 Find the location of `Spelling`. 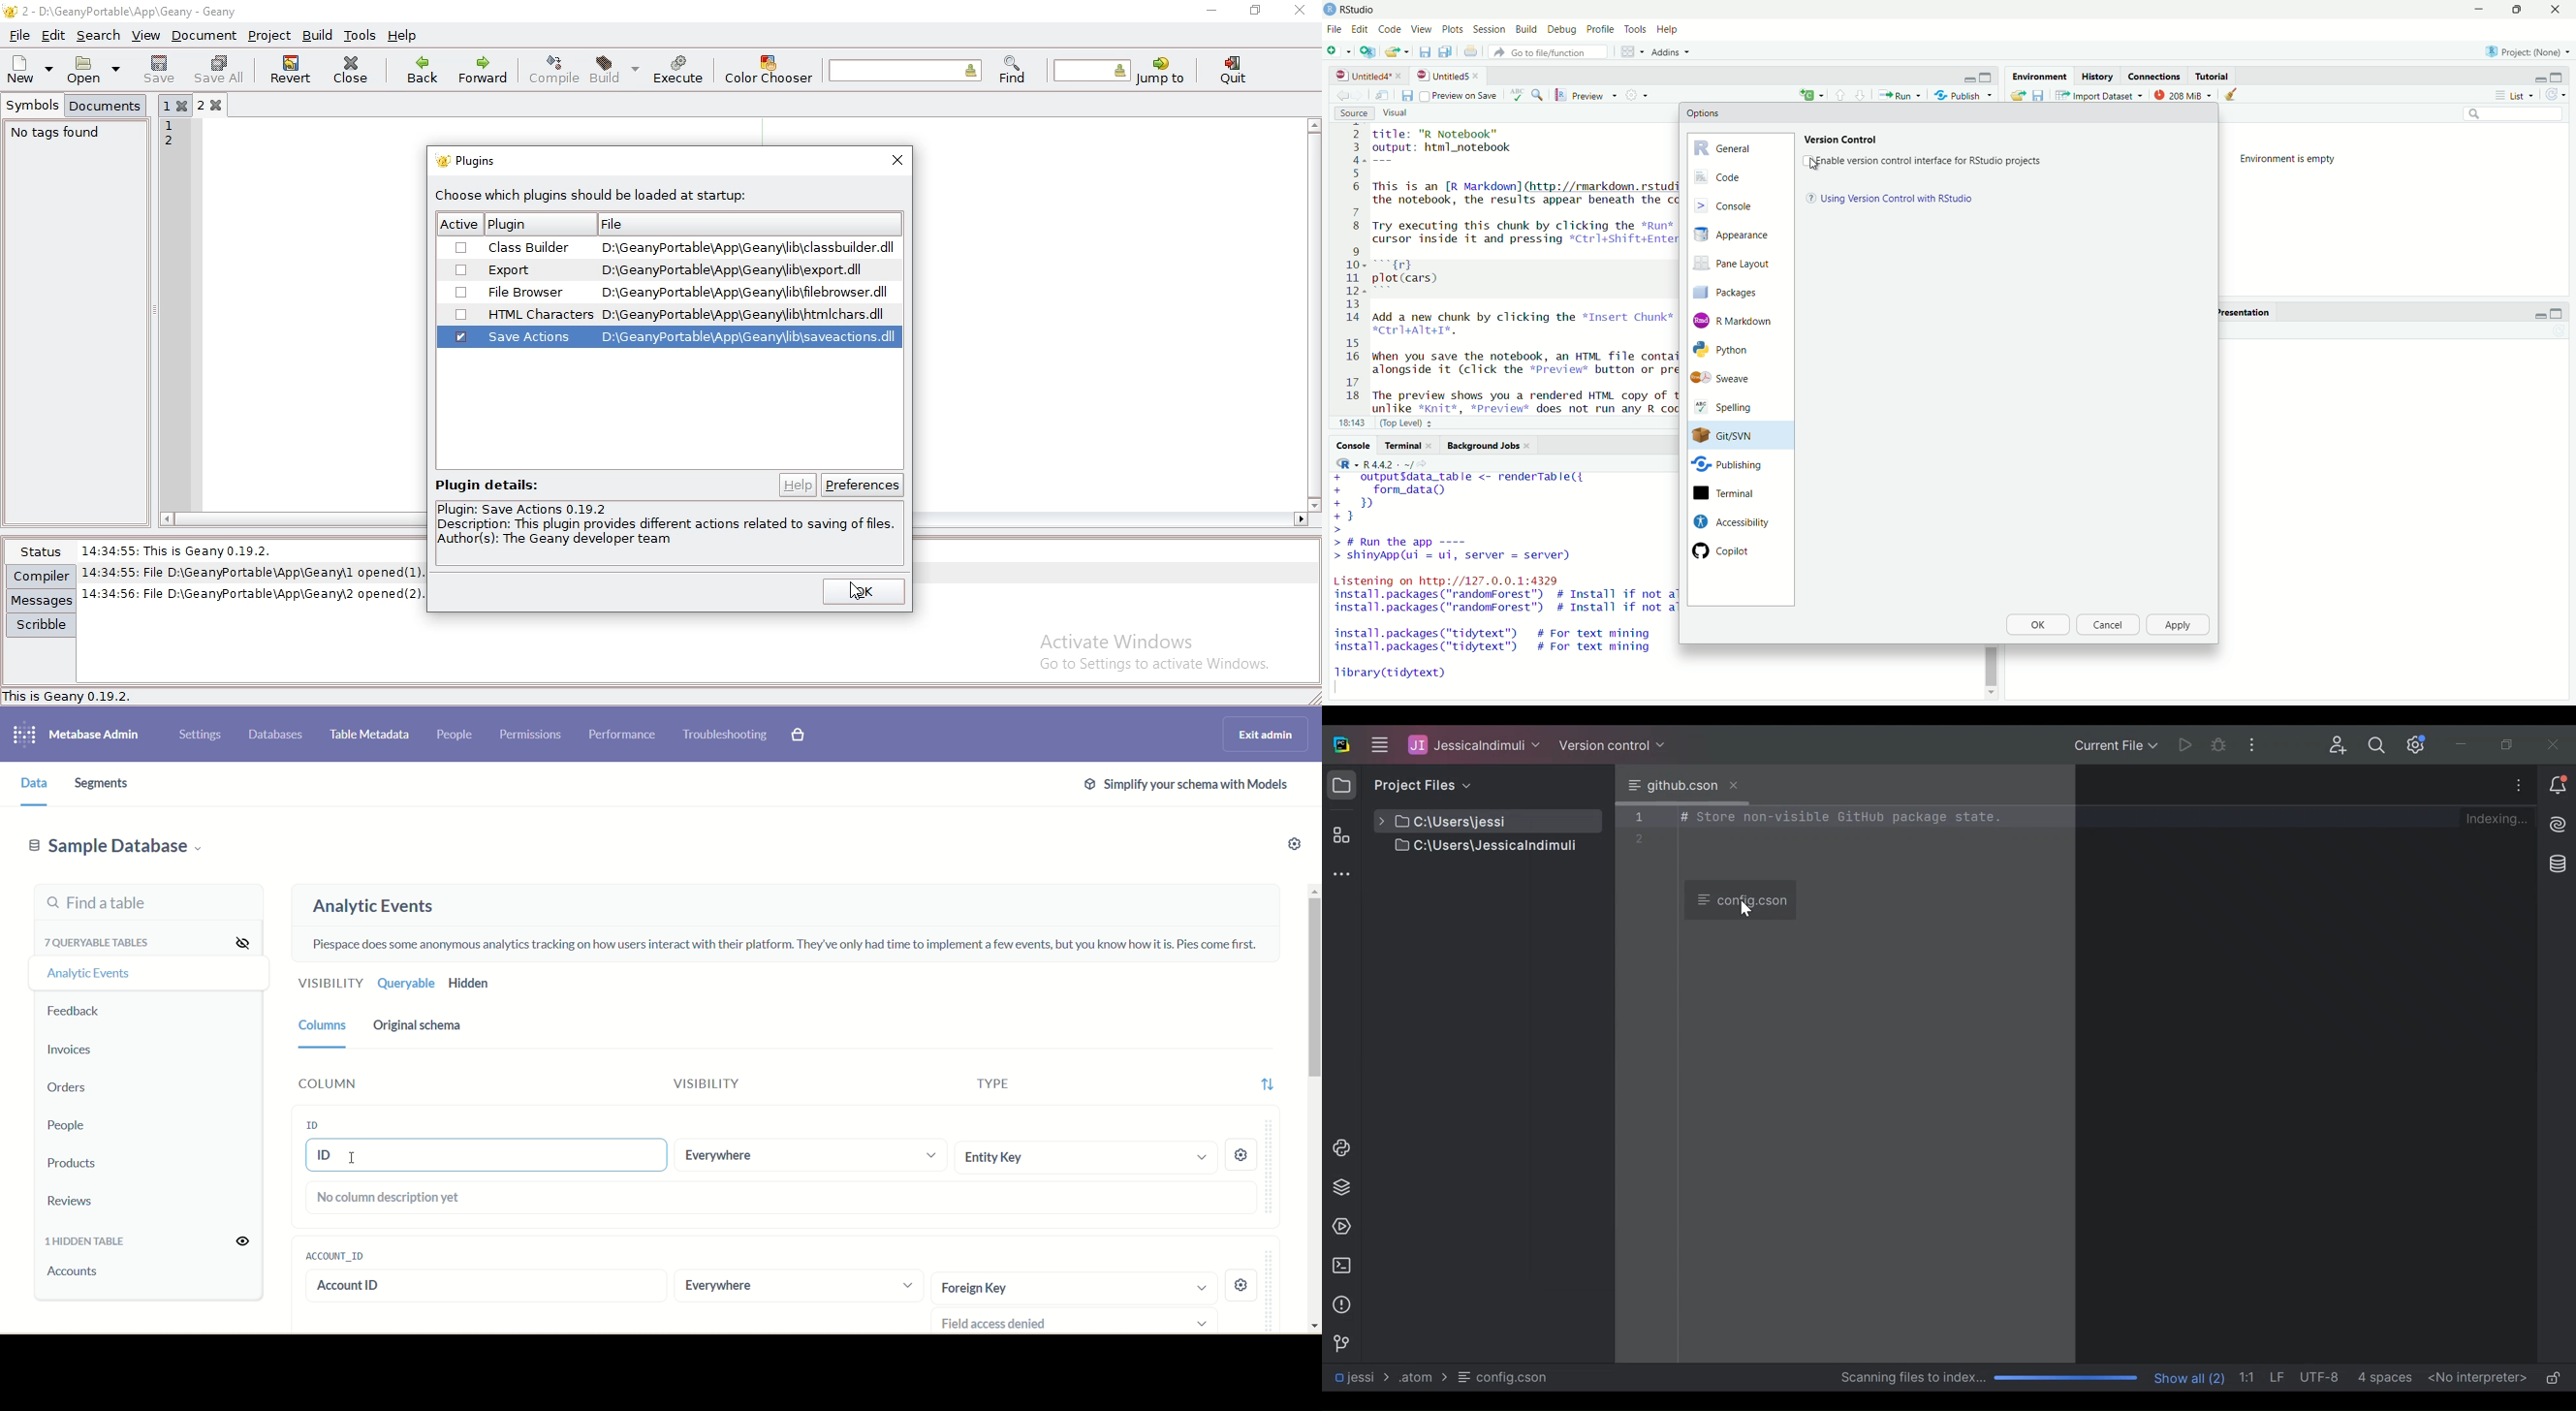

Spelling is located at coordinates (1732, 408).